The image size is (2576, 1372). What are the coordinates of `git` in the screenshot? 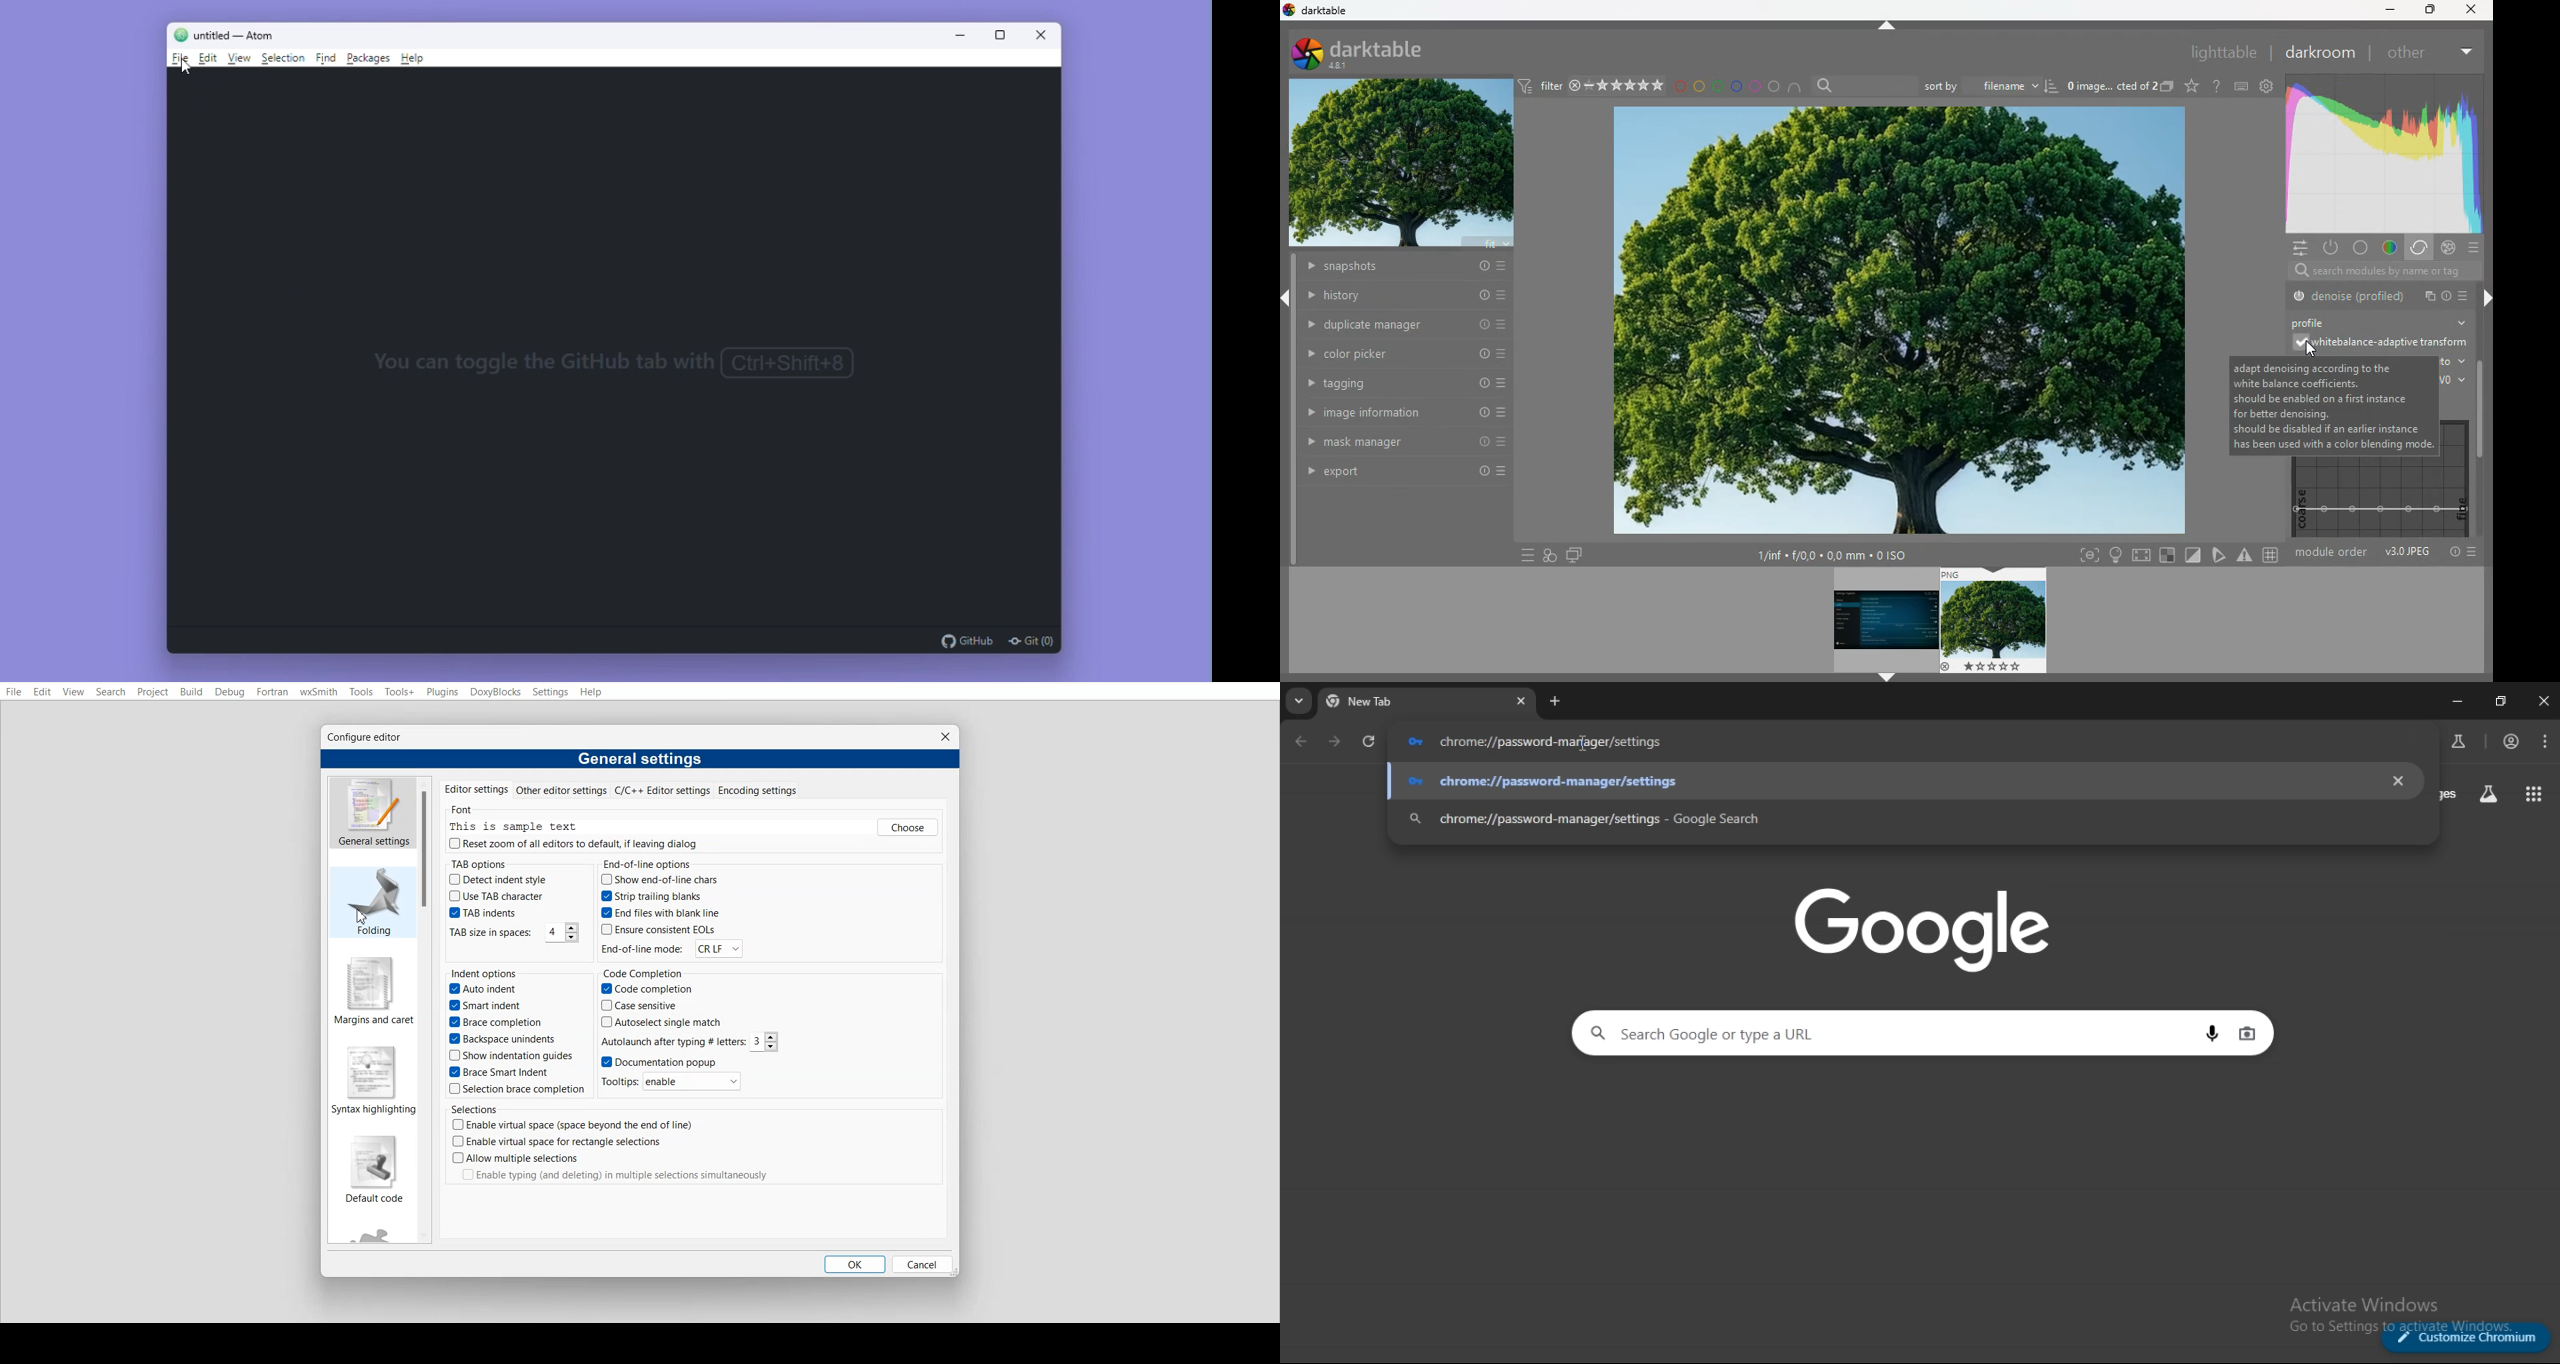 It's located at (1030, 640).